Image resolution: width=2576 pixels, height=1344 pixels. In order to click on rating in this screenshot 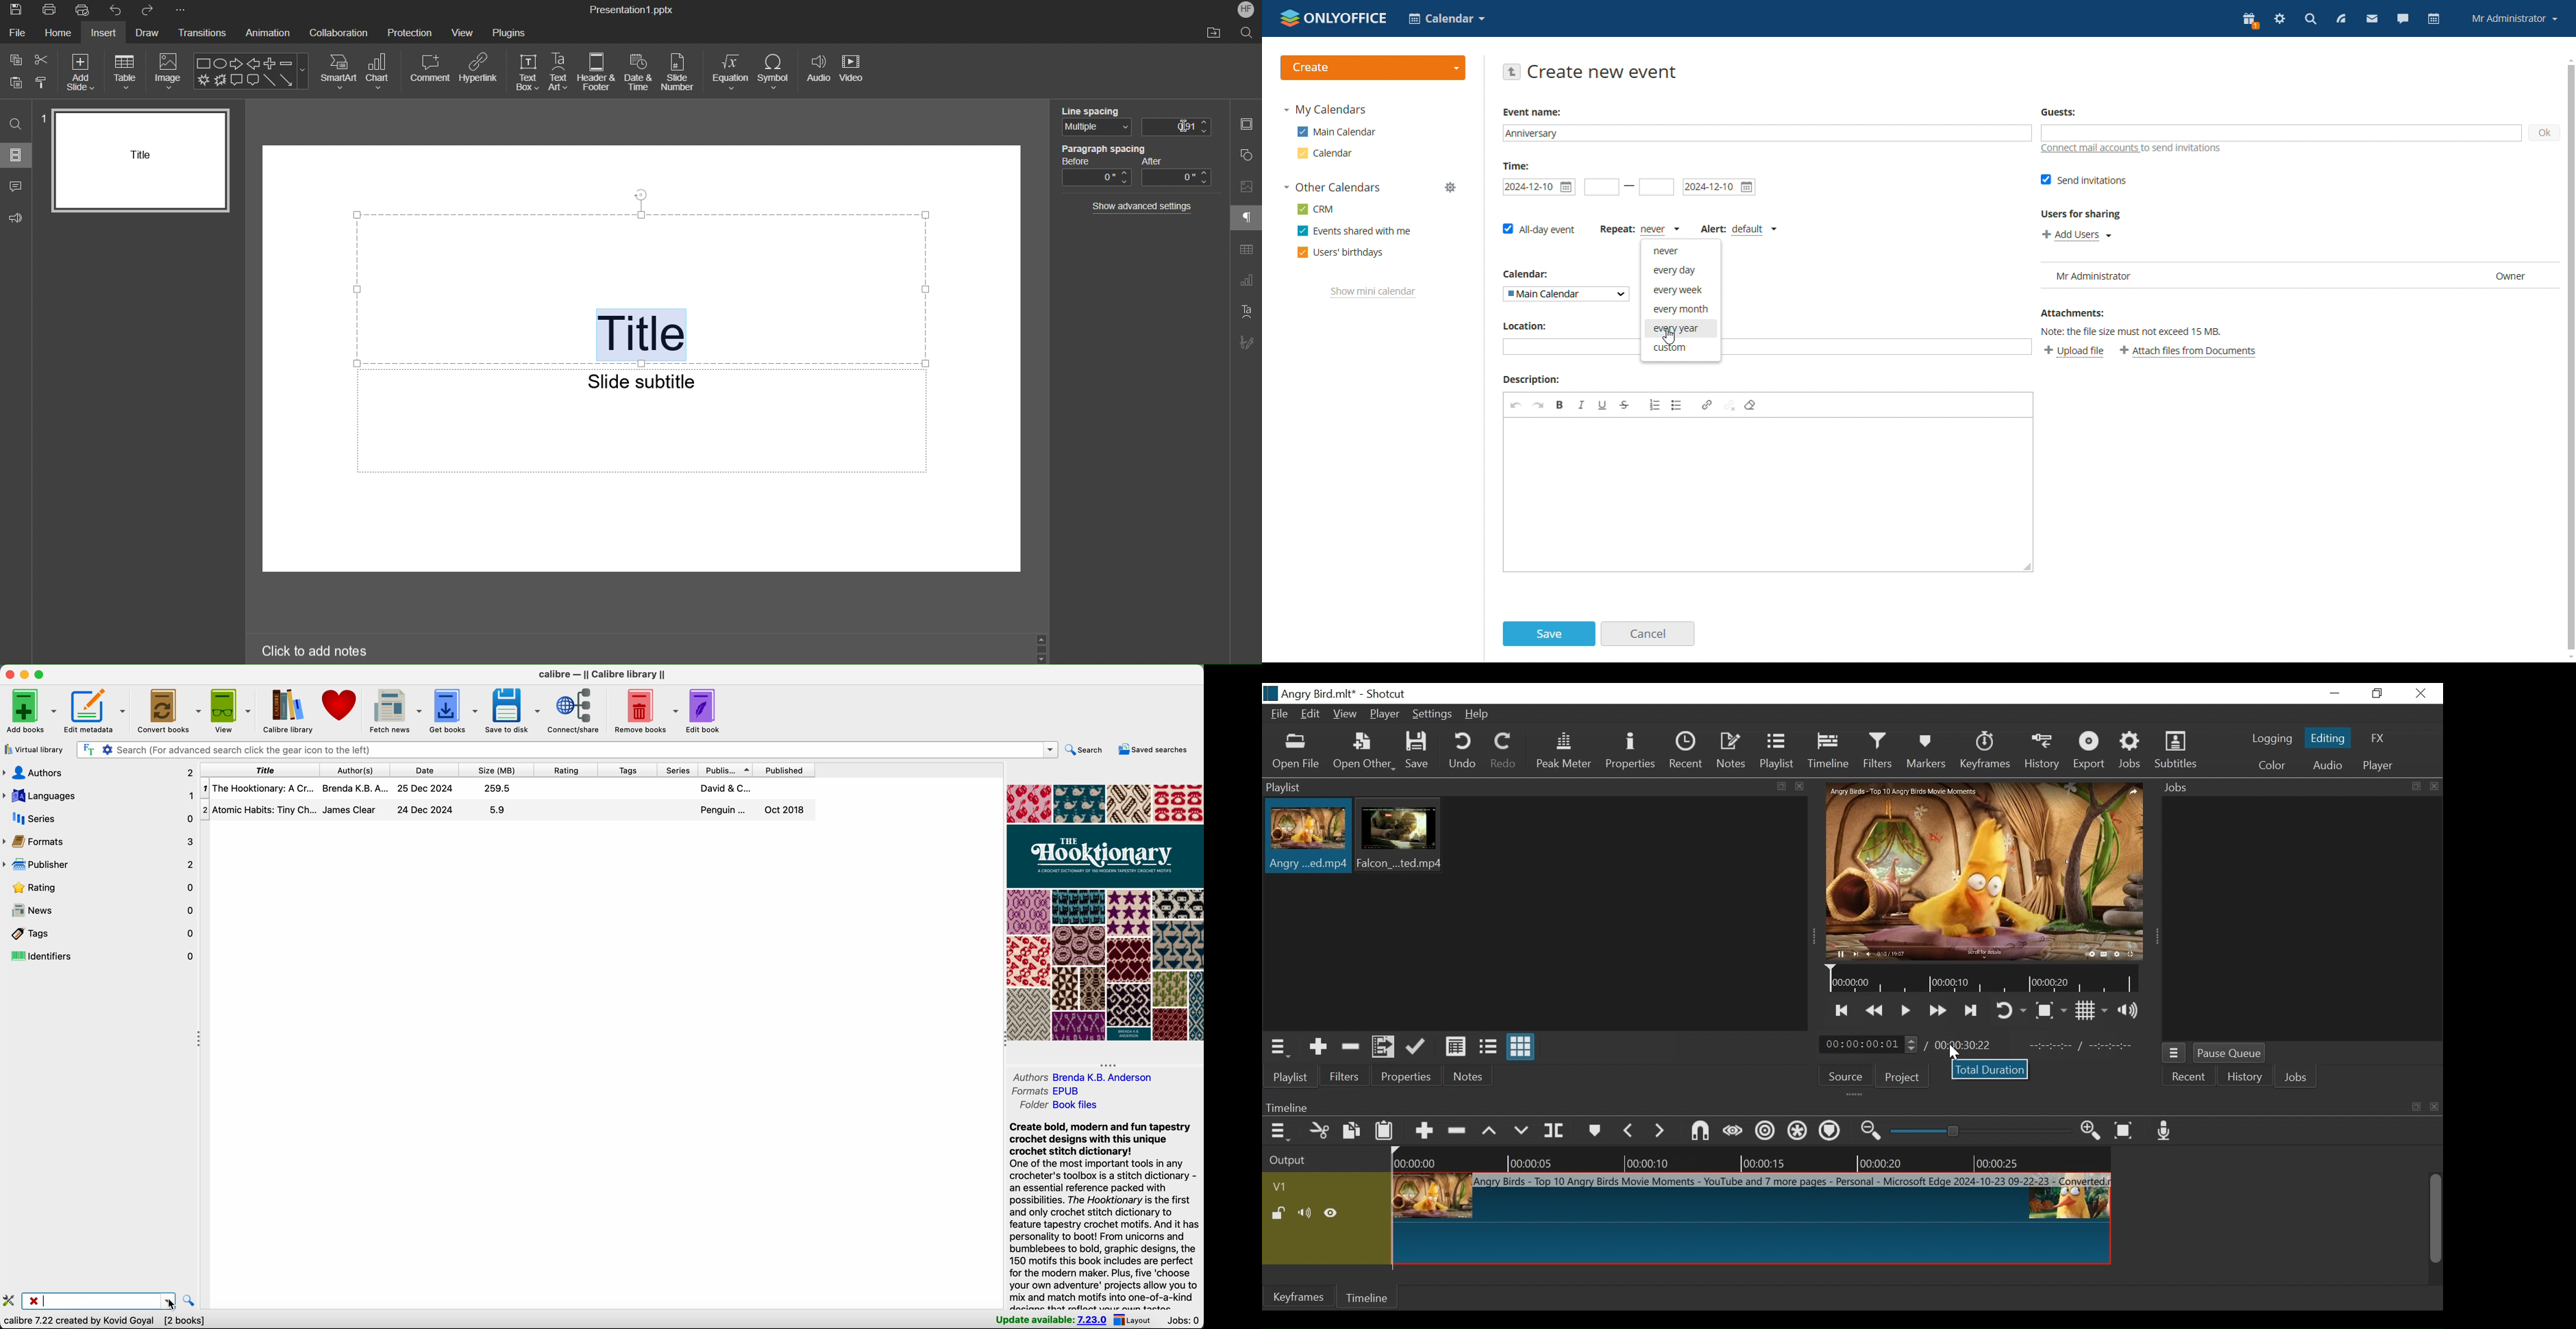, I will do `click(570, 770)`.